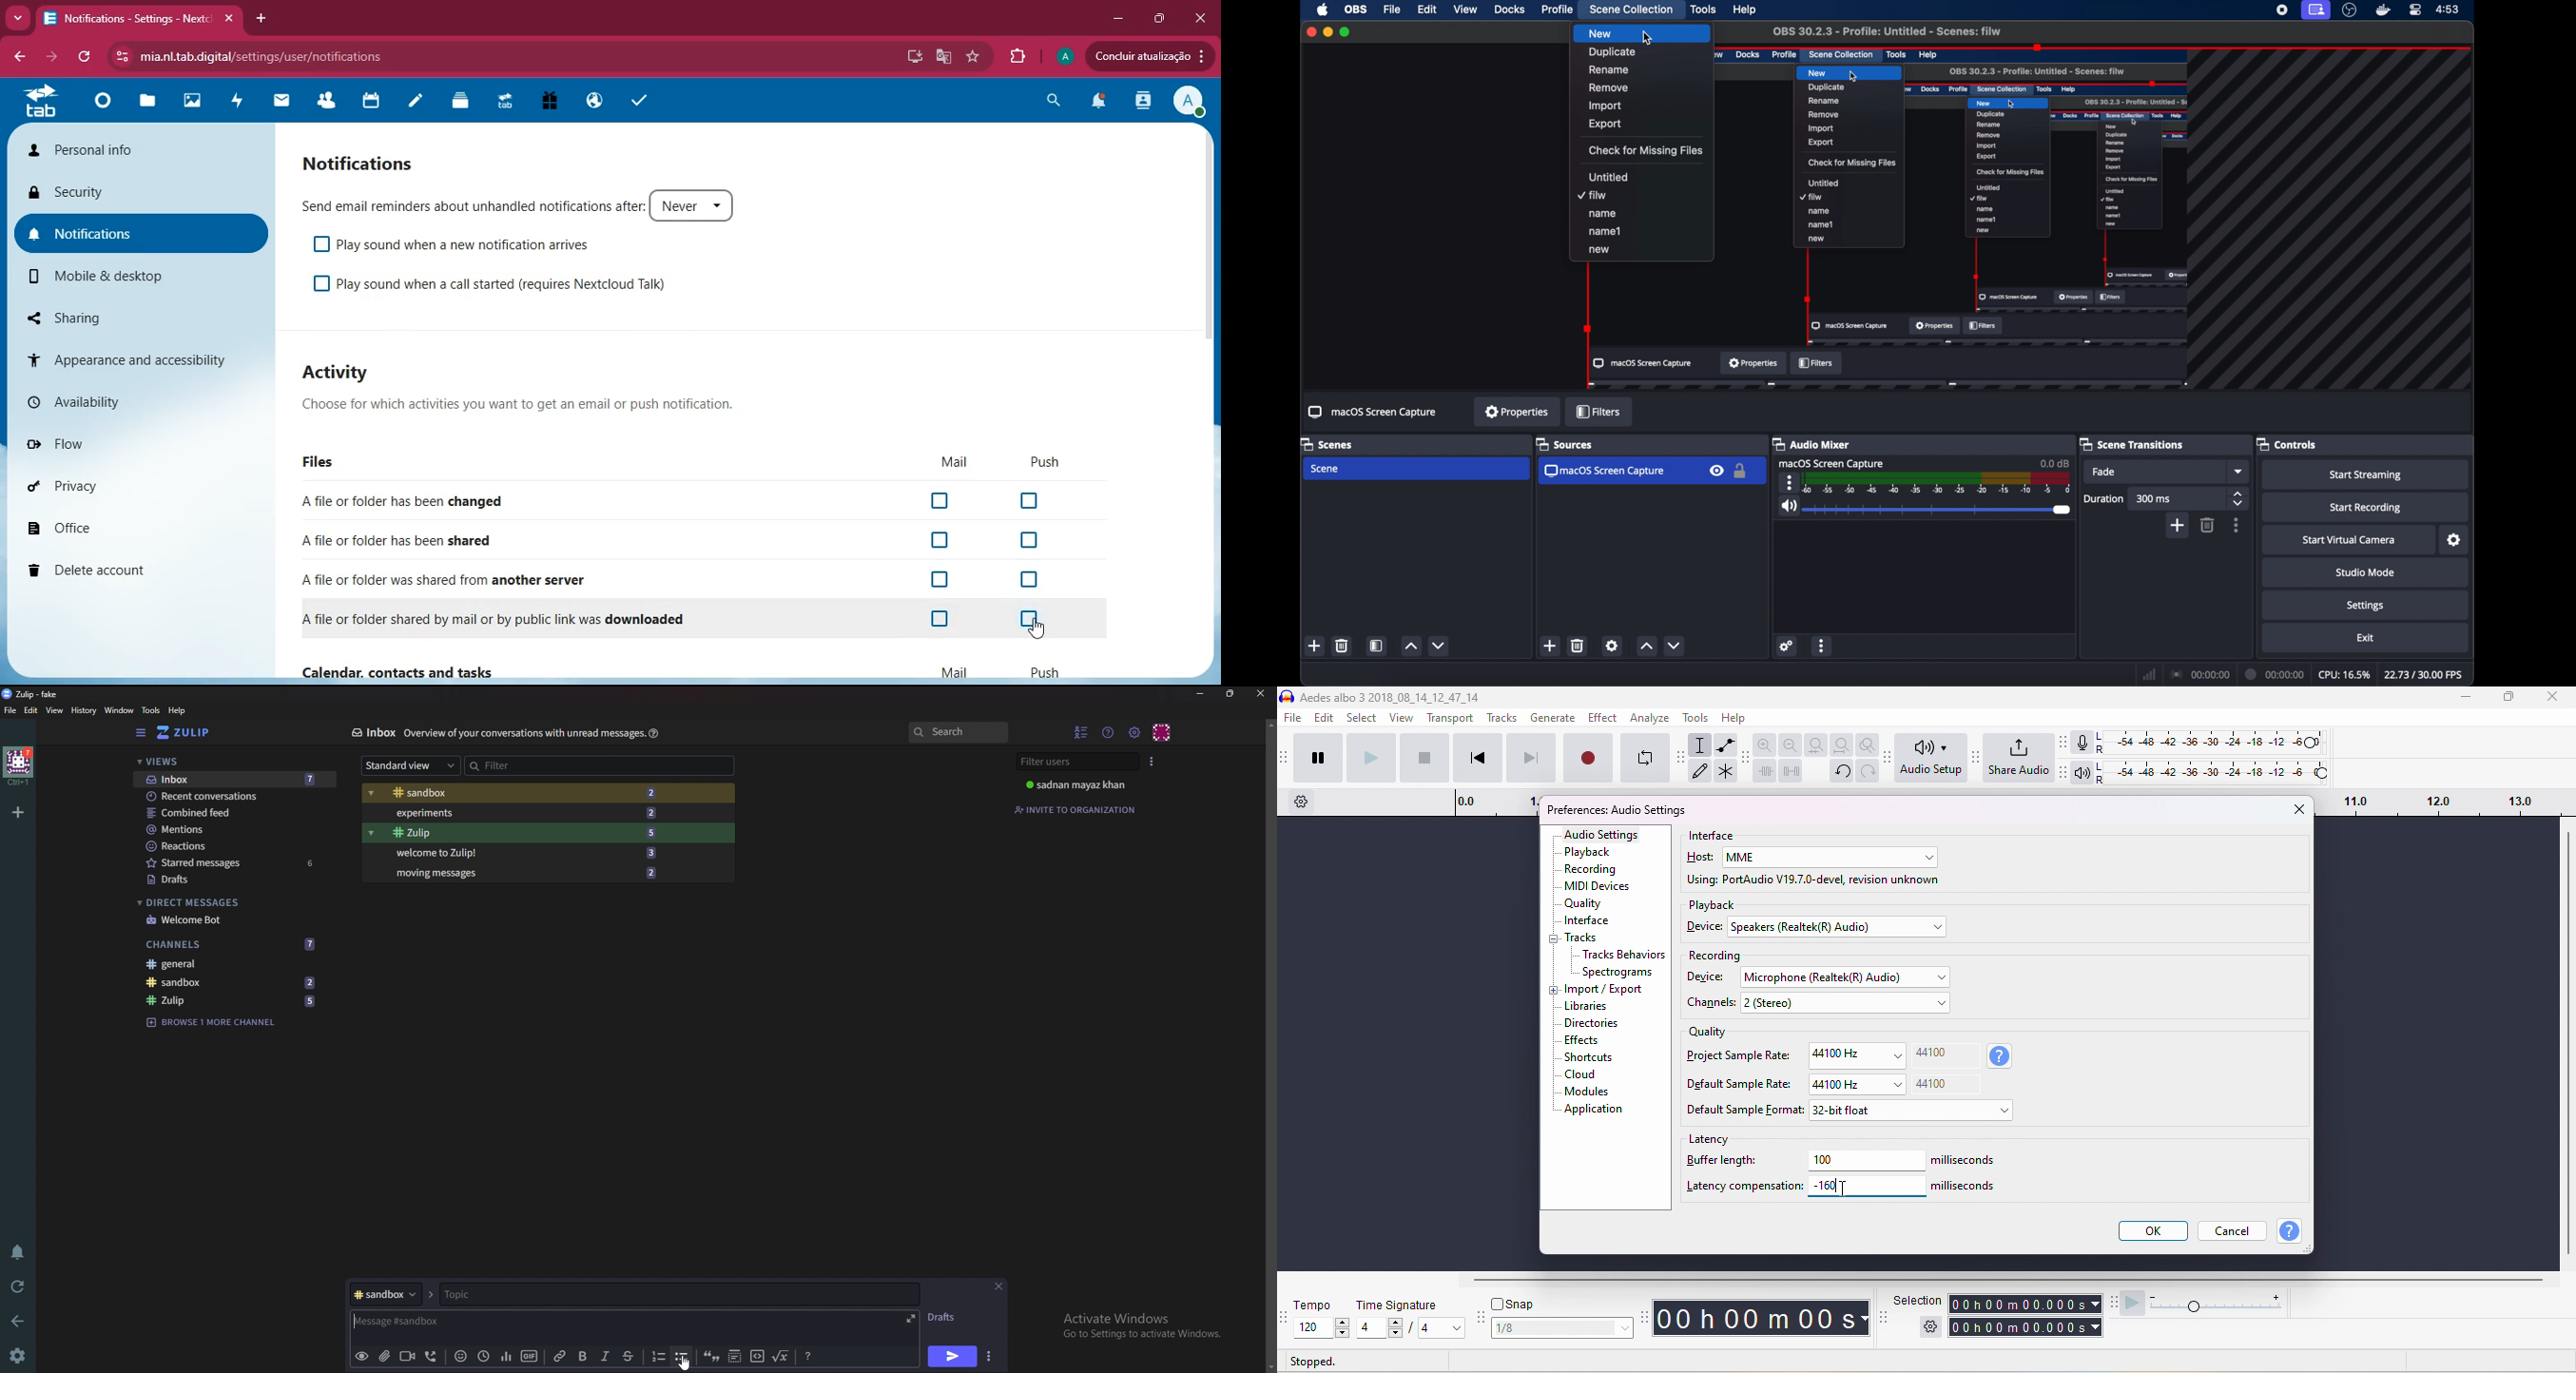  Describe the element at coordinates (2133, 444) in the screenshot. I see `scene transitions` at that location.